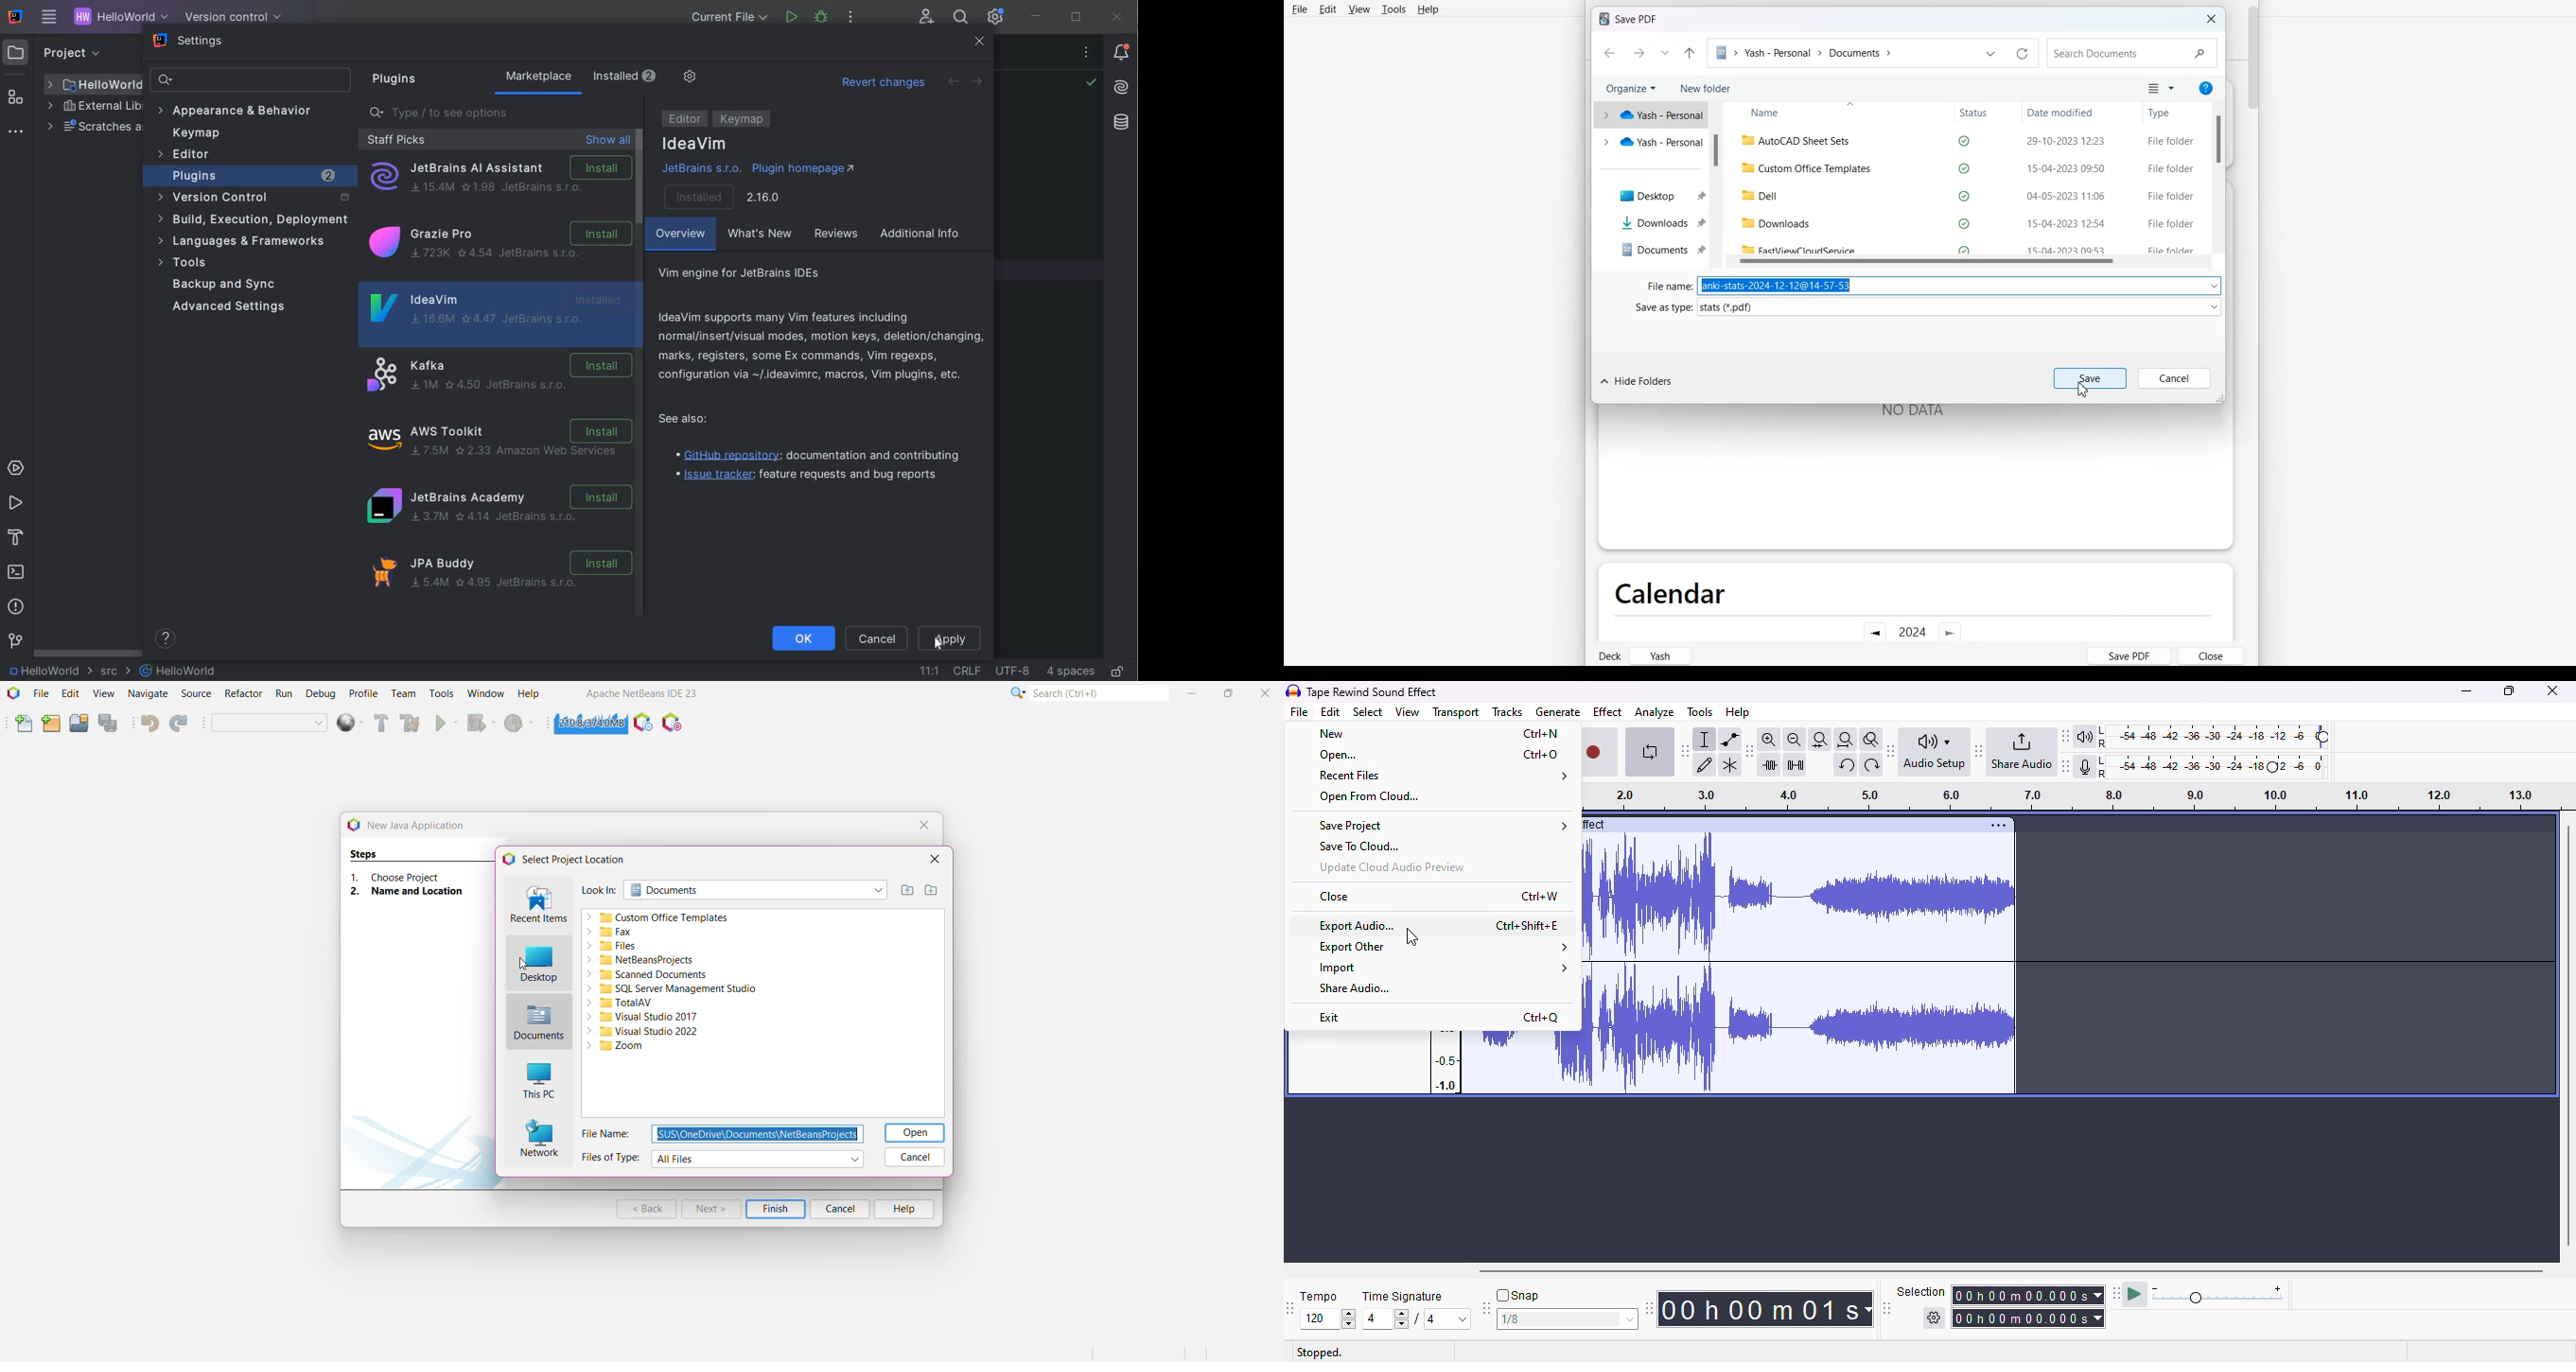 This screenshot has width=2576, height=1372. I want to click on close, so click(2554, 690).